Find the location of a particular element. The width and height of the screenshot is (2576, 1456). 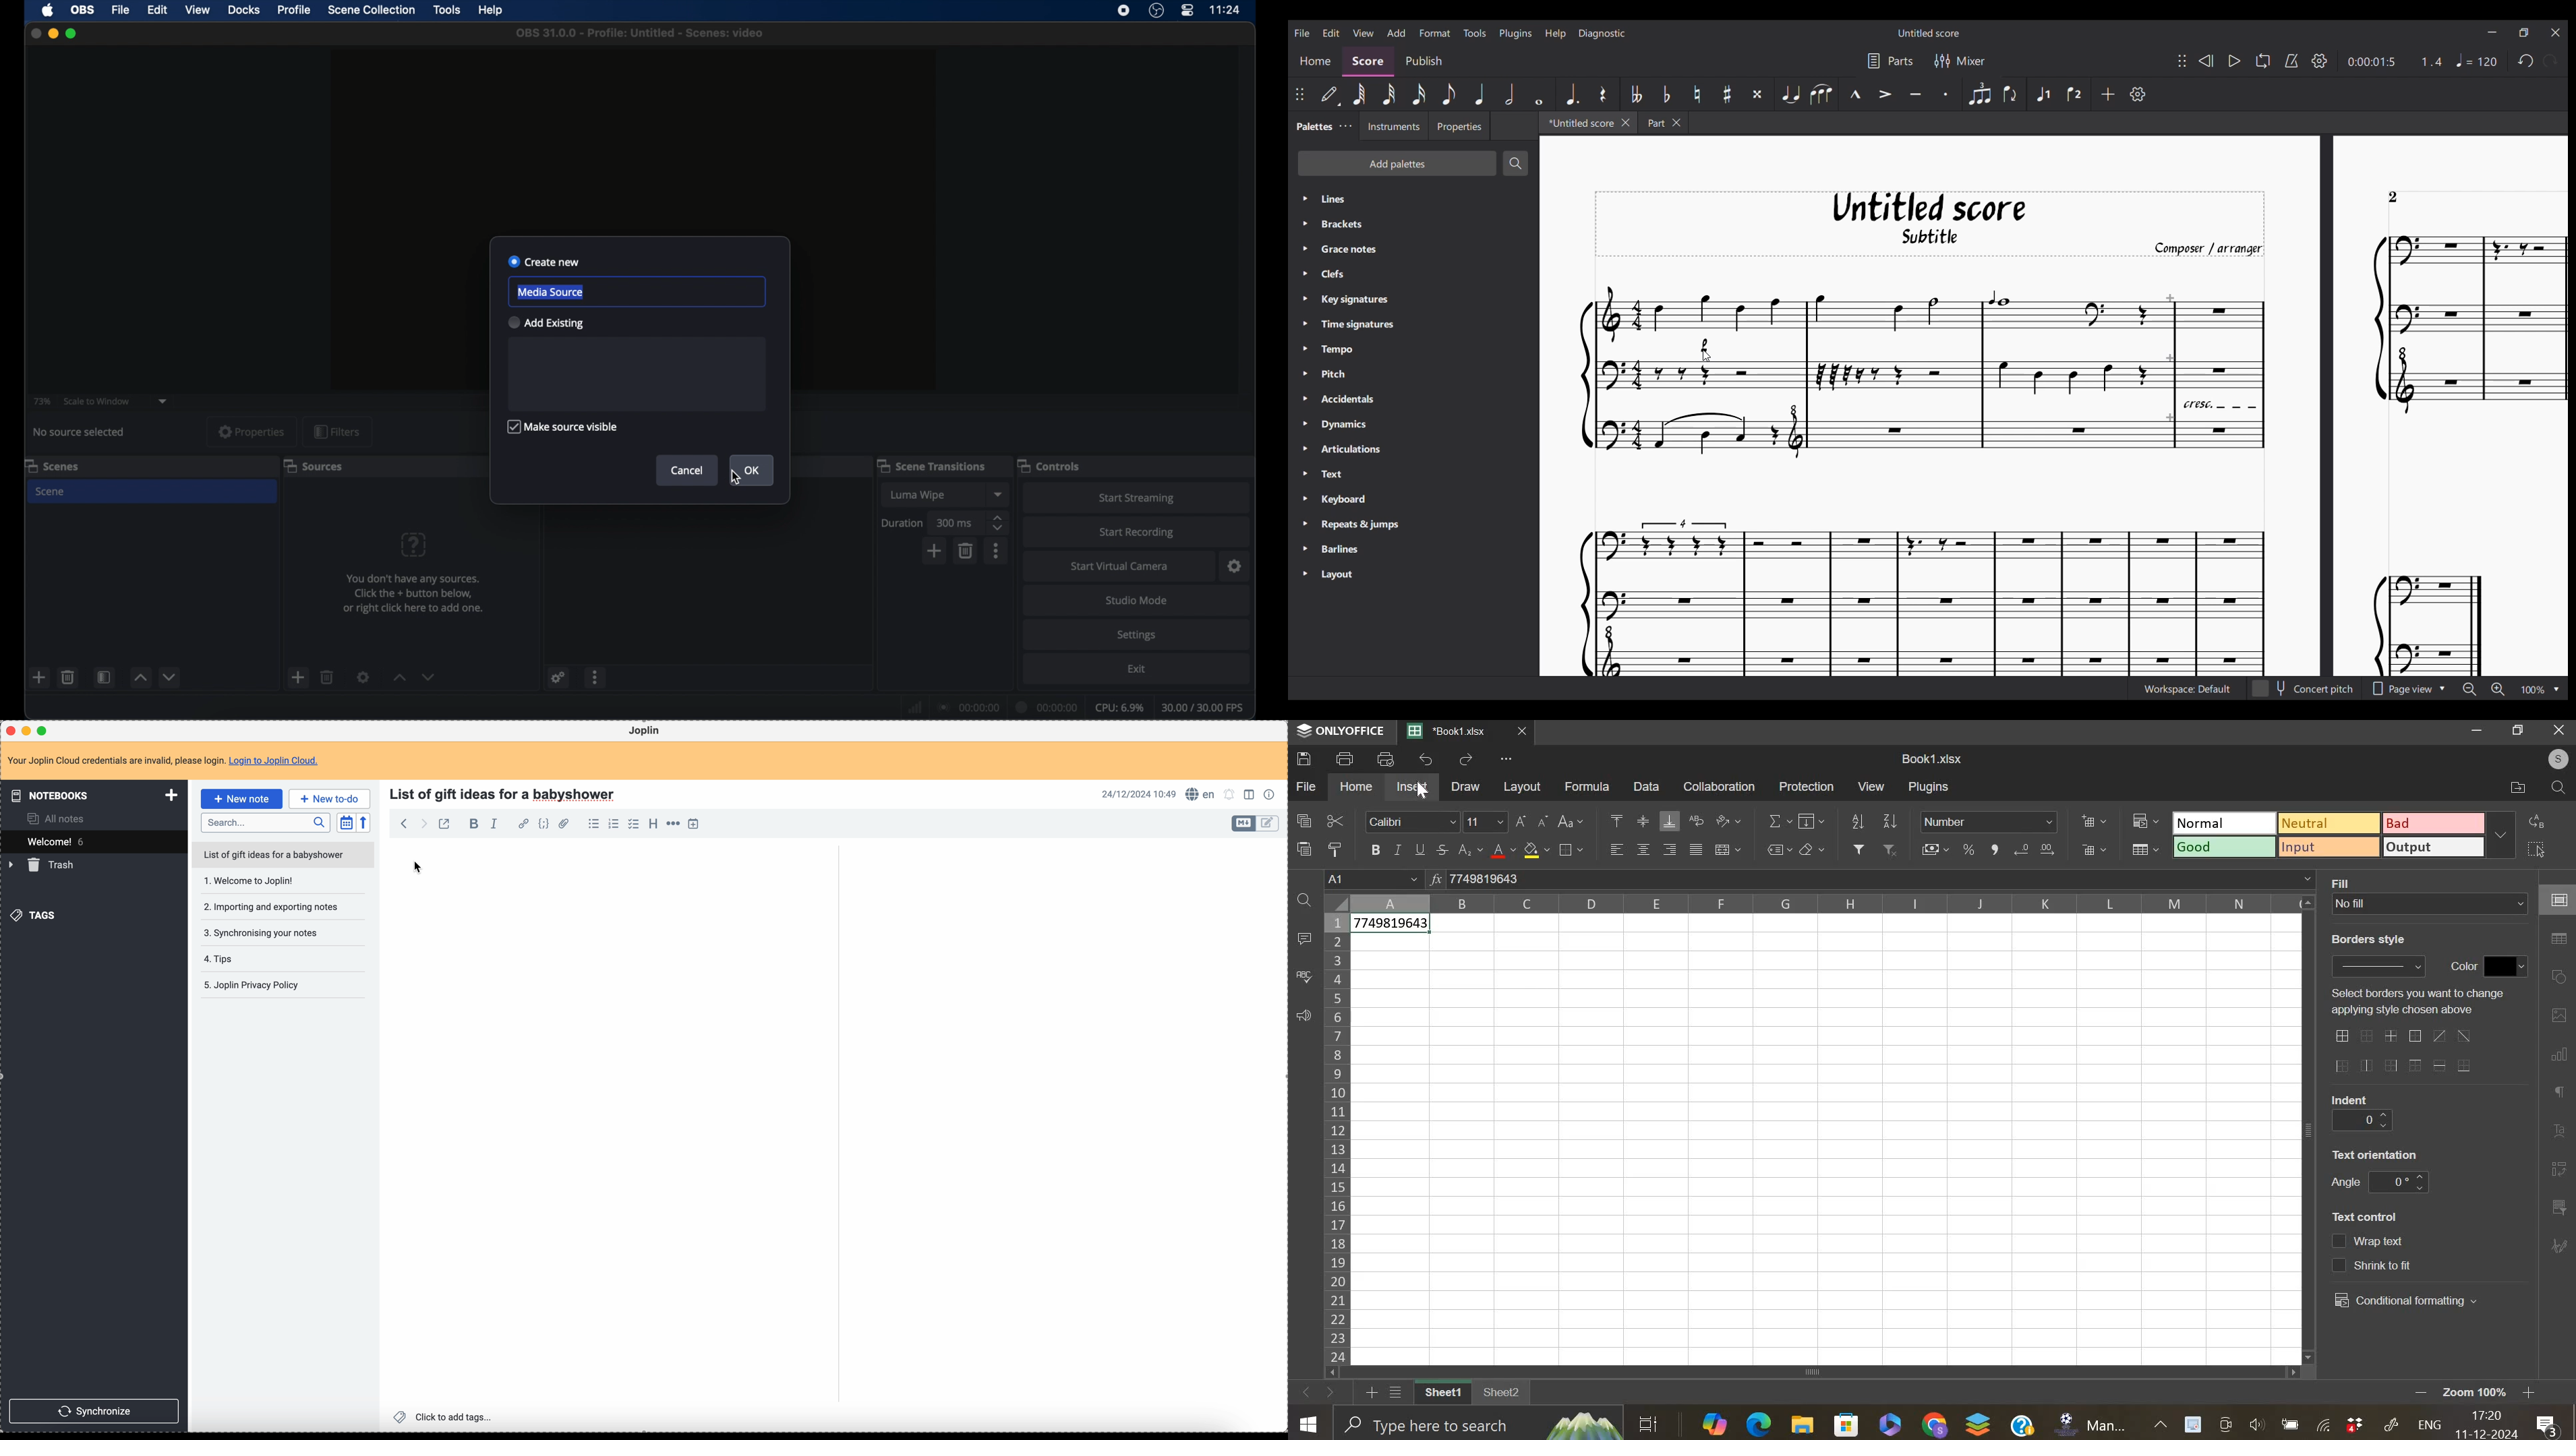

dropdown is located at coordinates (163, 401).